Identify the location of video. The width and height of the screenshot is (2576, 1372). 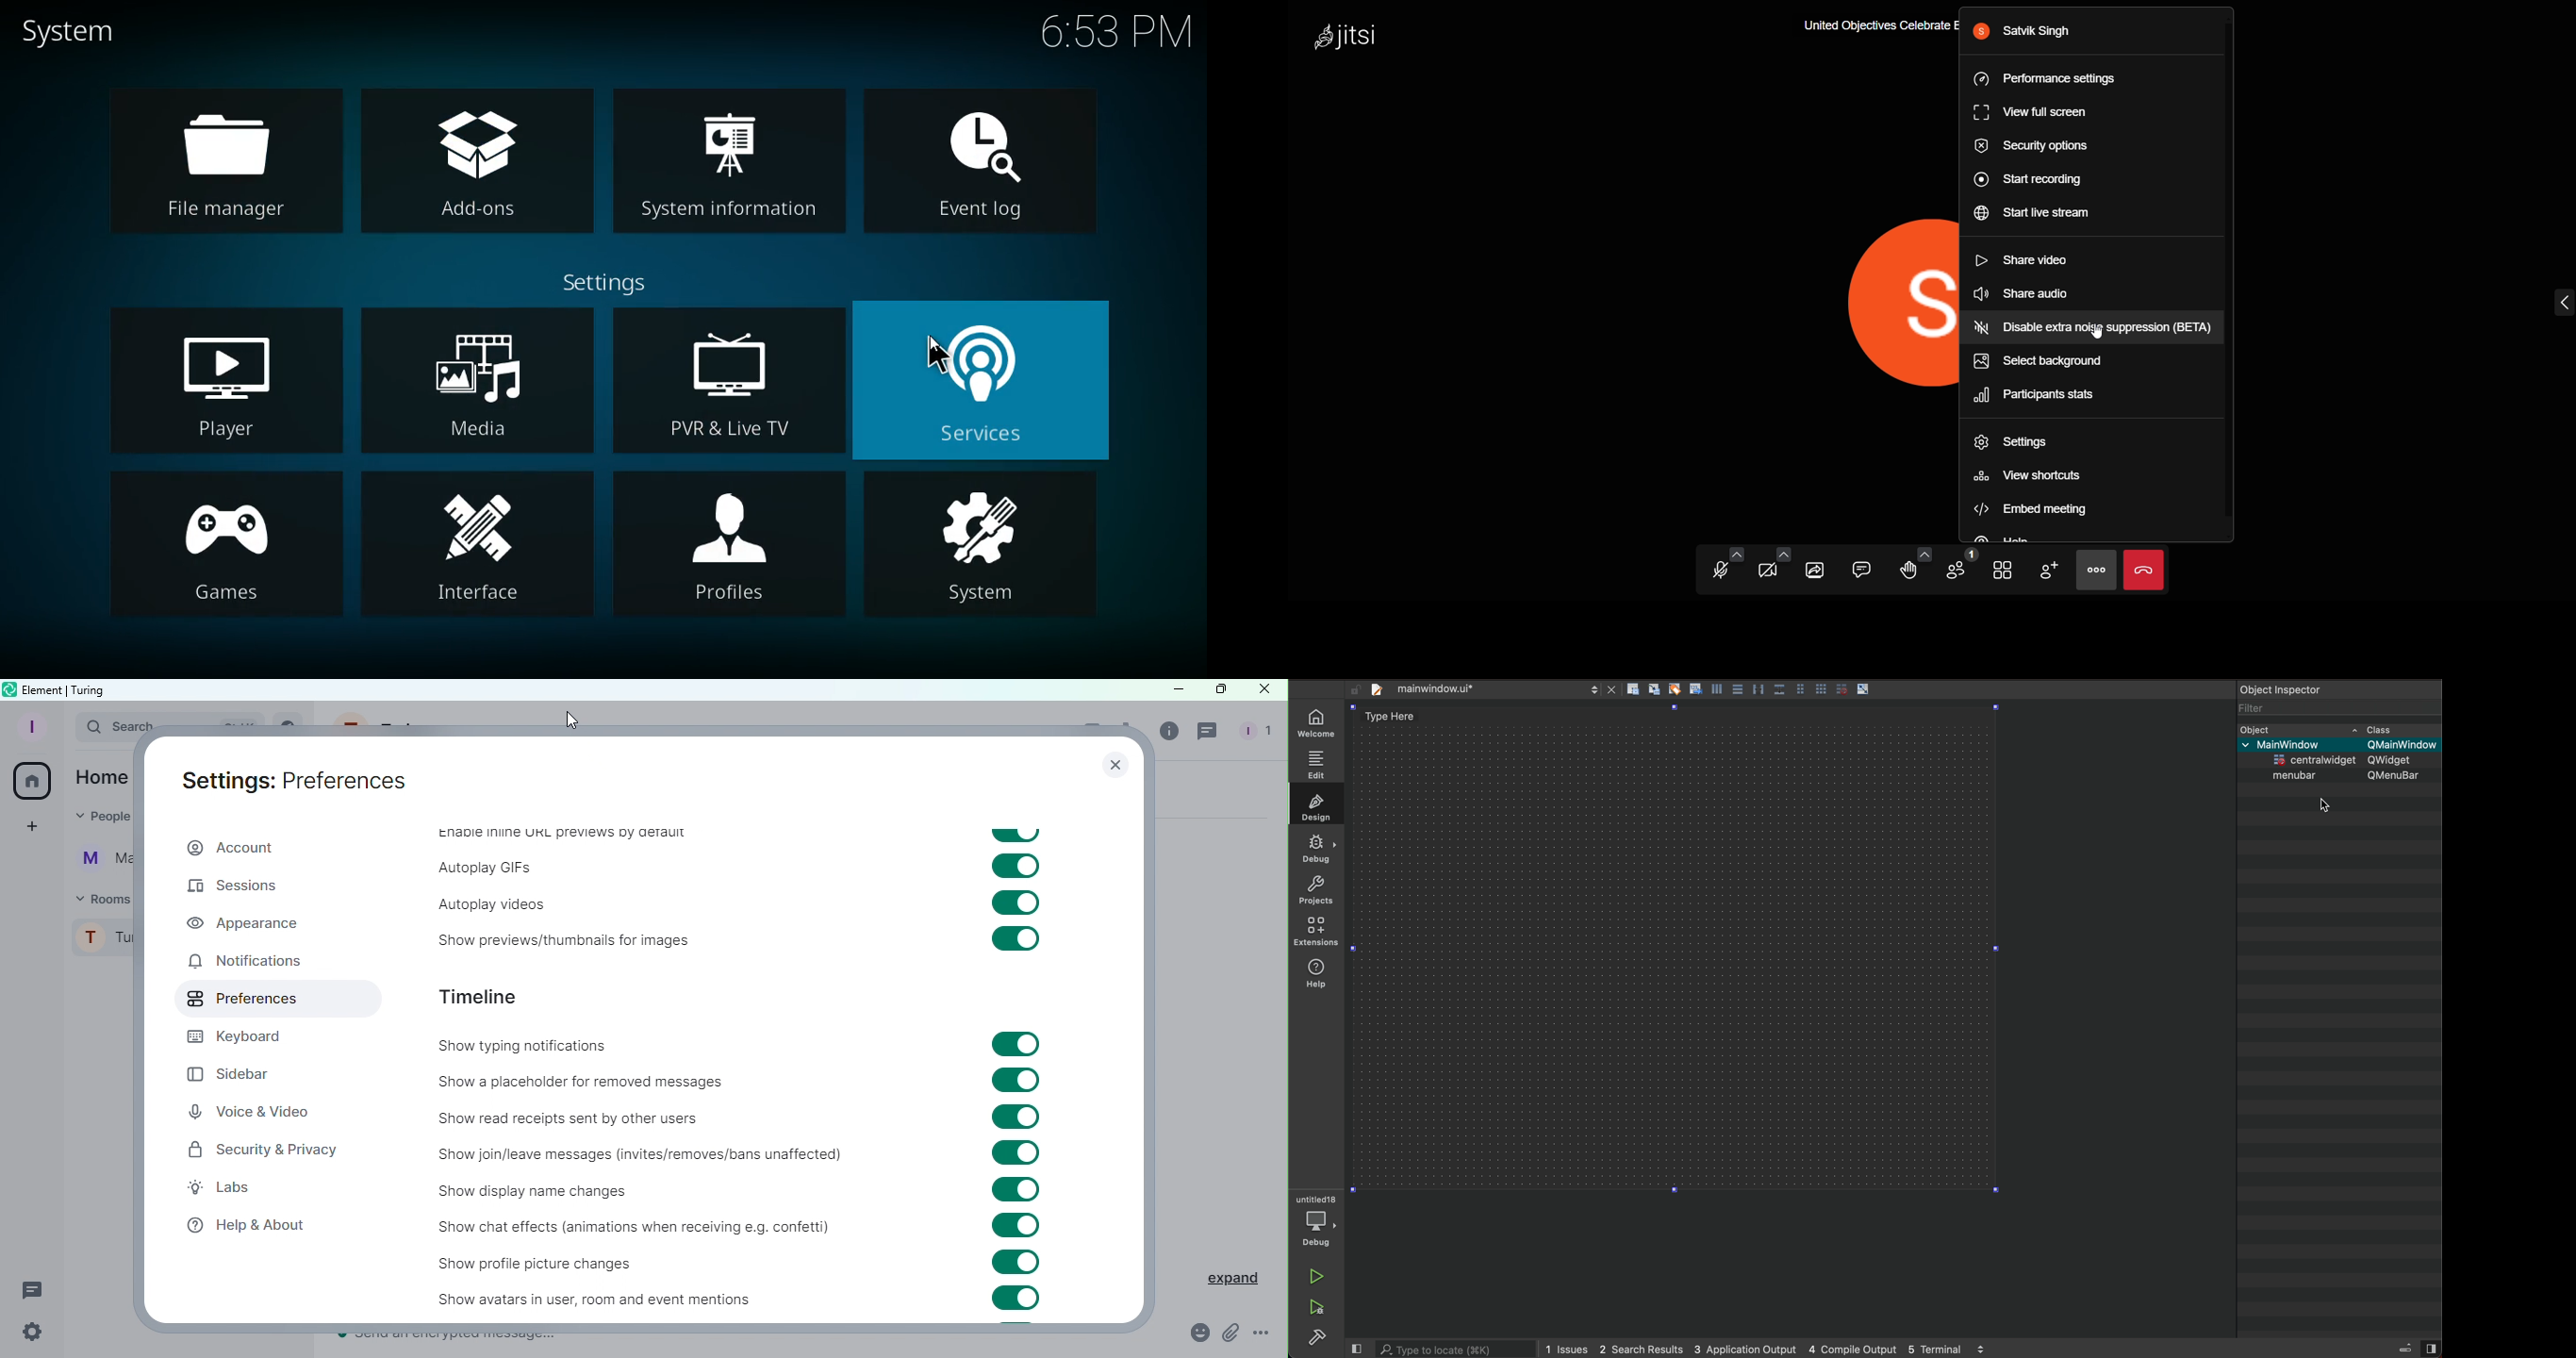
(1767, 574).